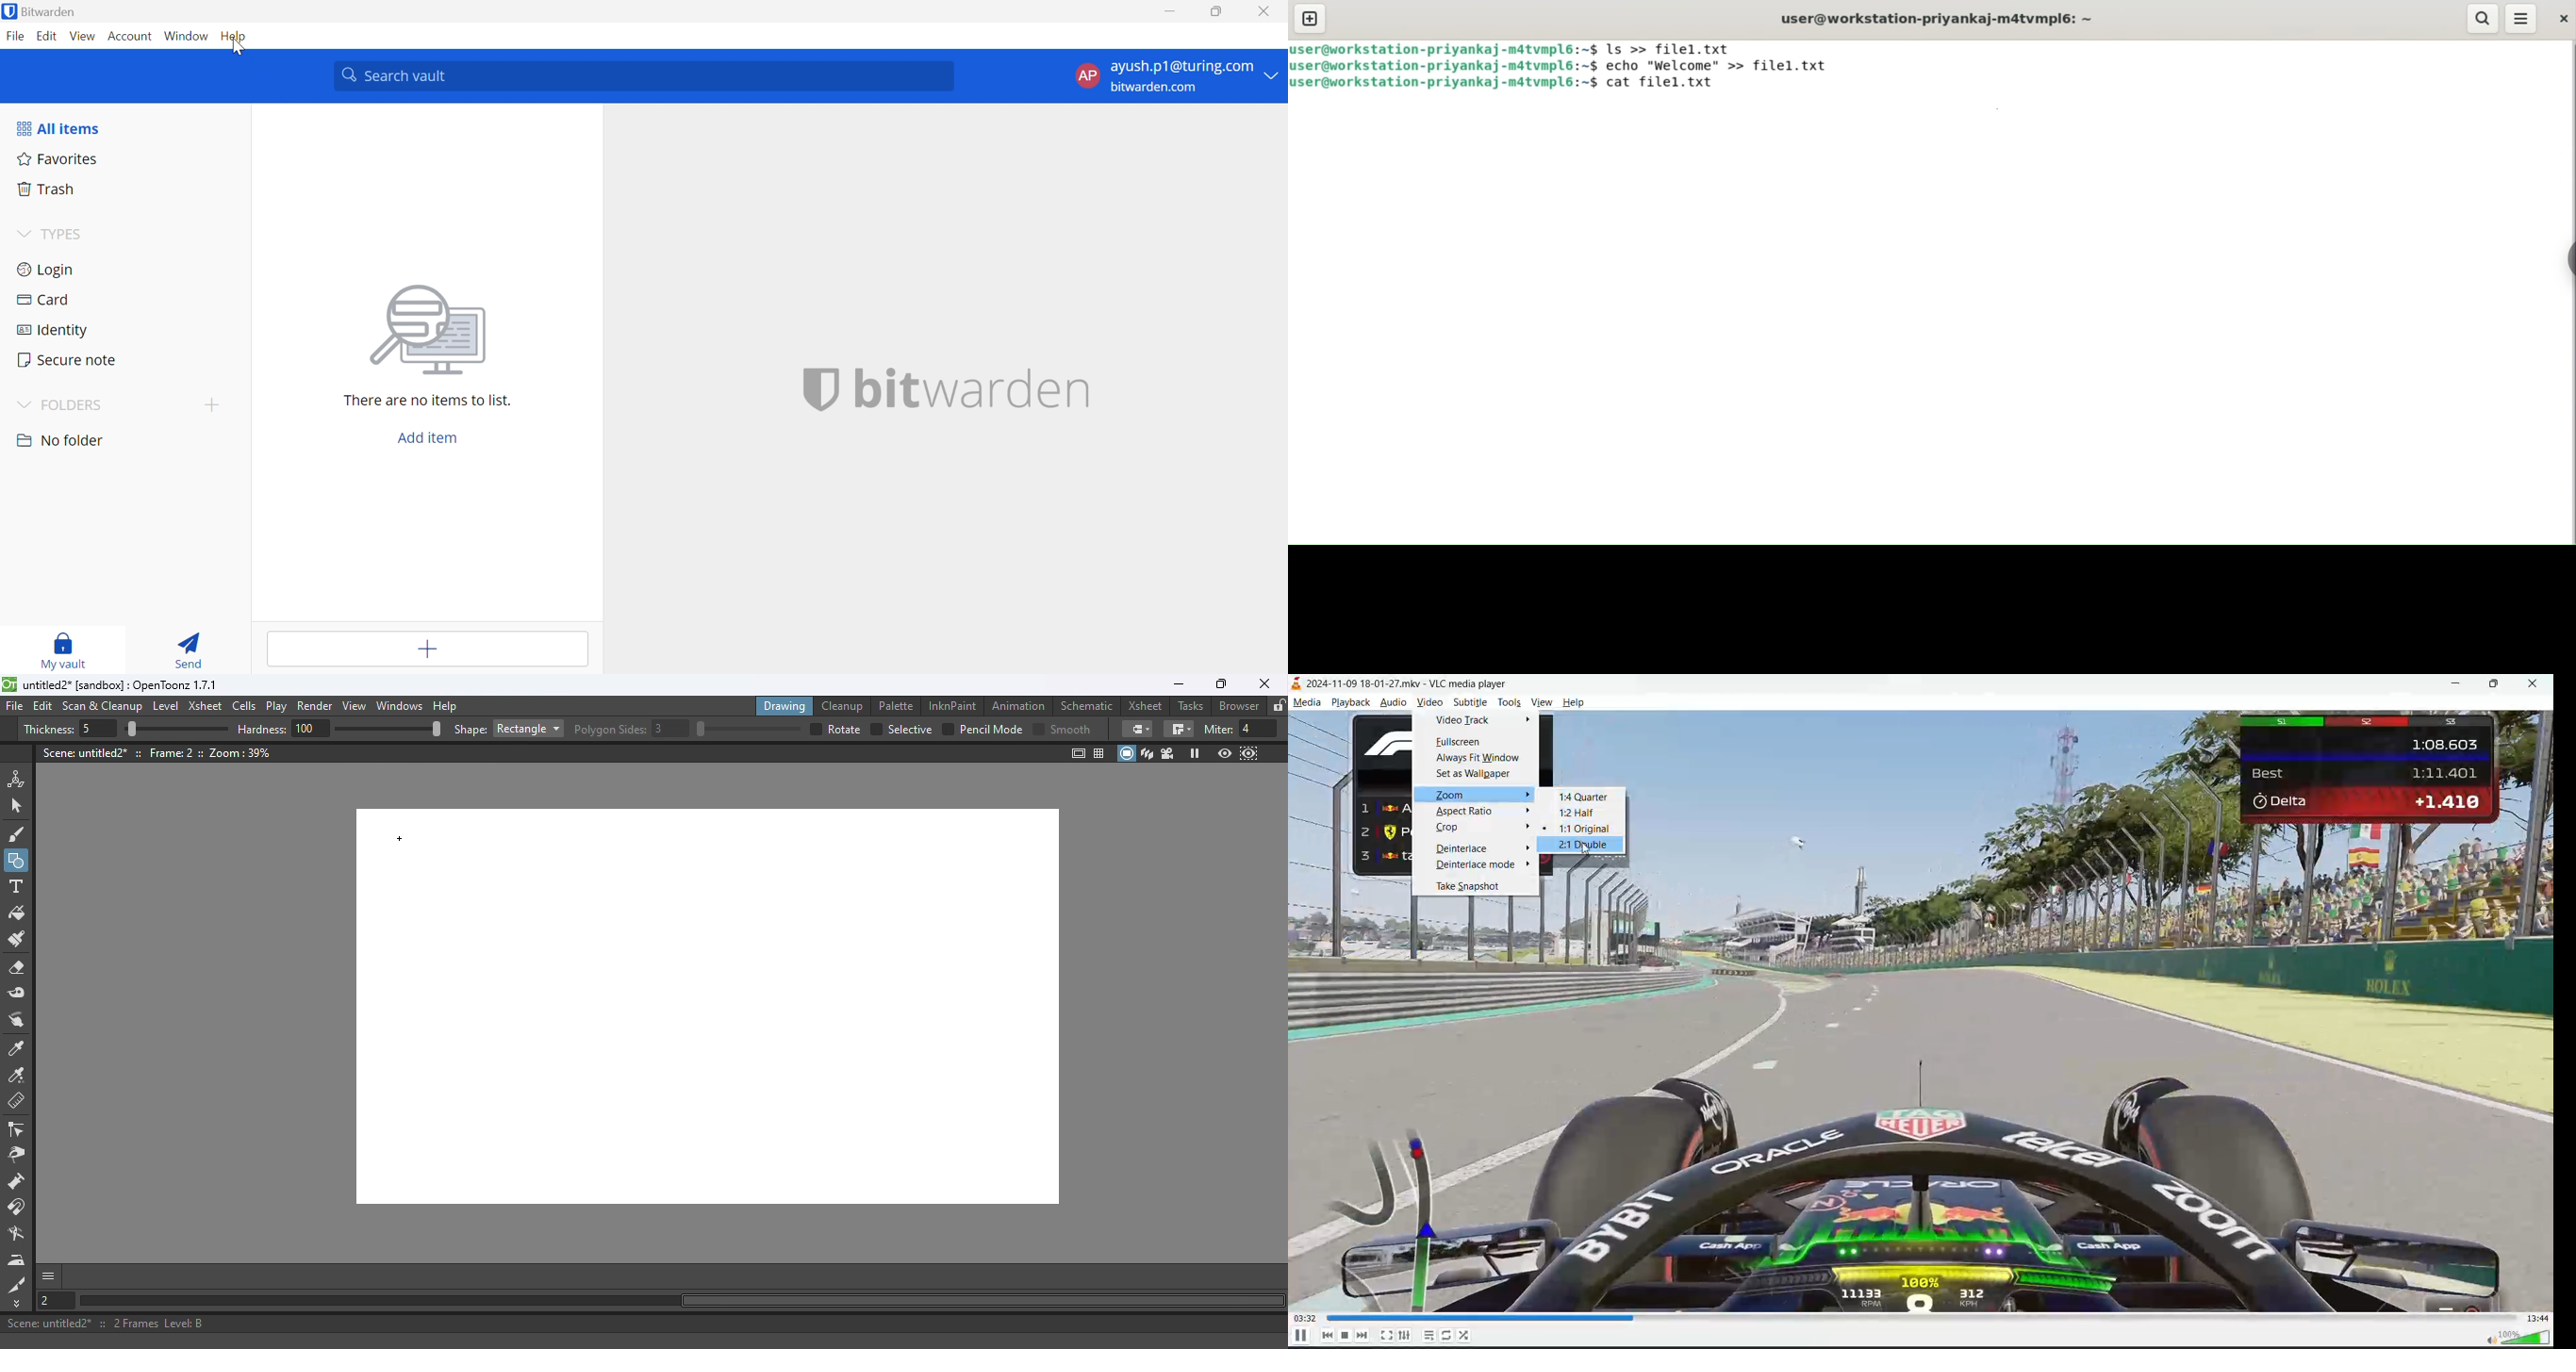 The width and height of the screenshot is (2576, 1372). What do you see at coordinates (122, 330) in the screenshot?
I see `Identity` at bounding box center [122, 330].